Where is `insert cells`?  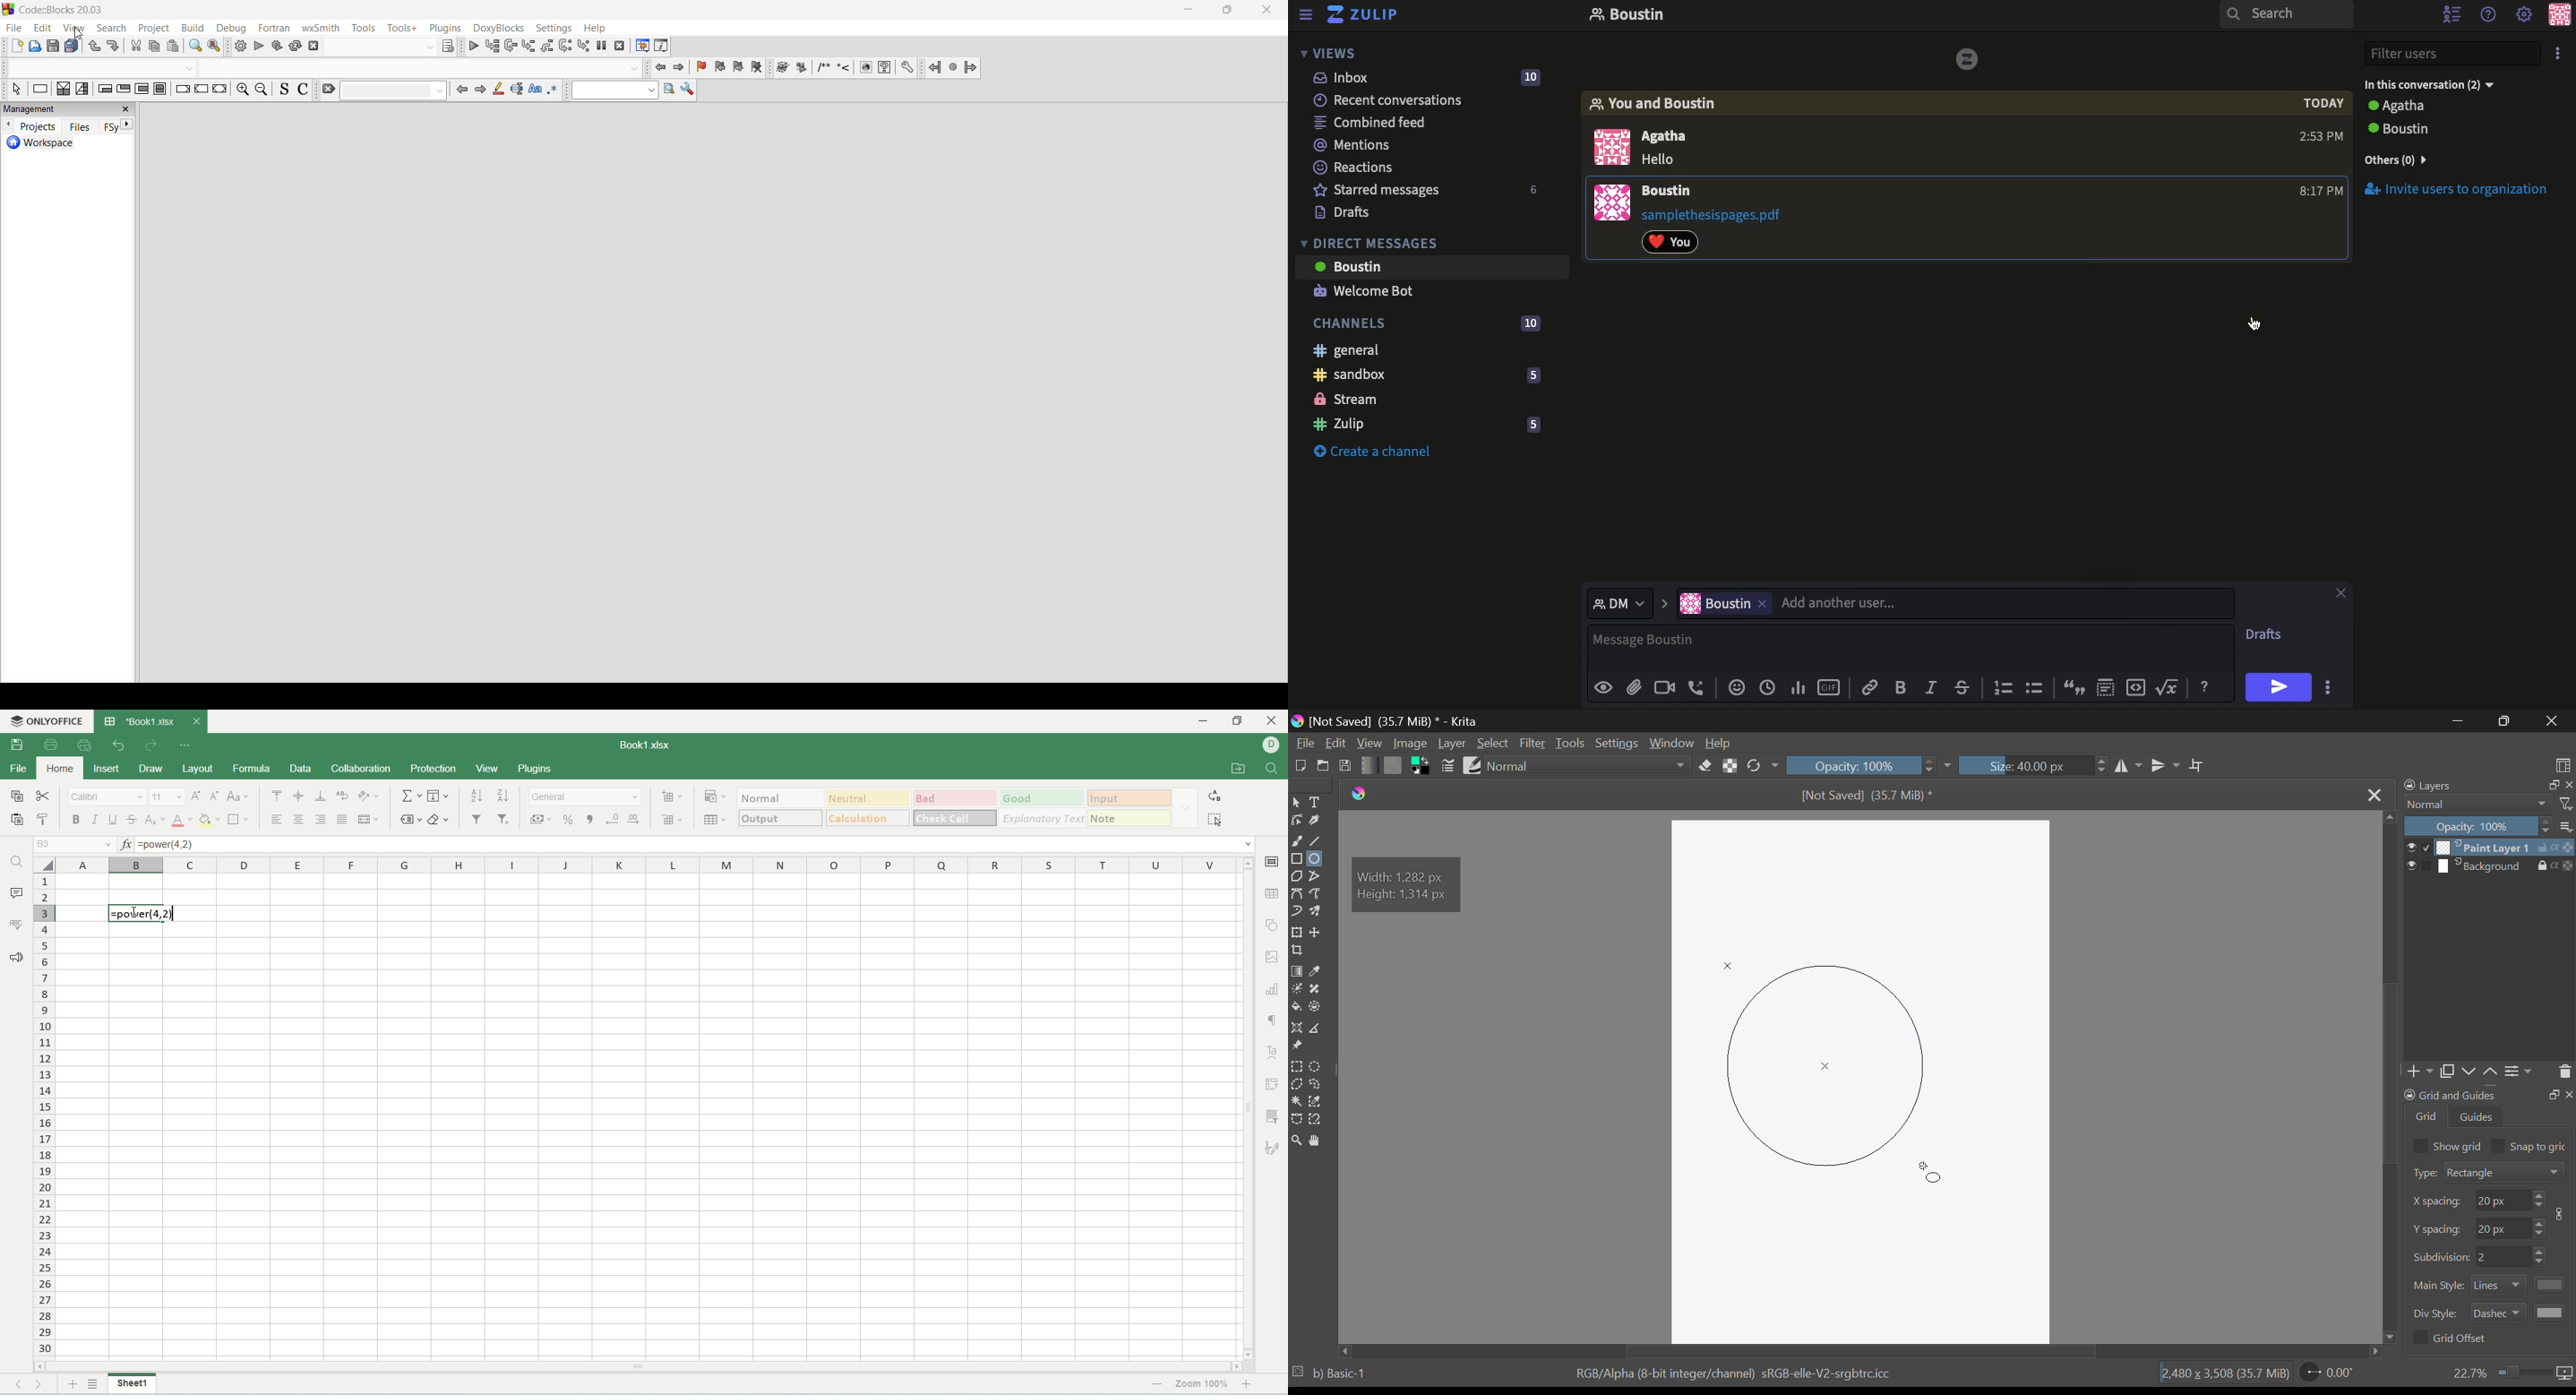 insert cells is located at coordinates (671, 798).